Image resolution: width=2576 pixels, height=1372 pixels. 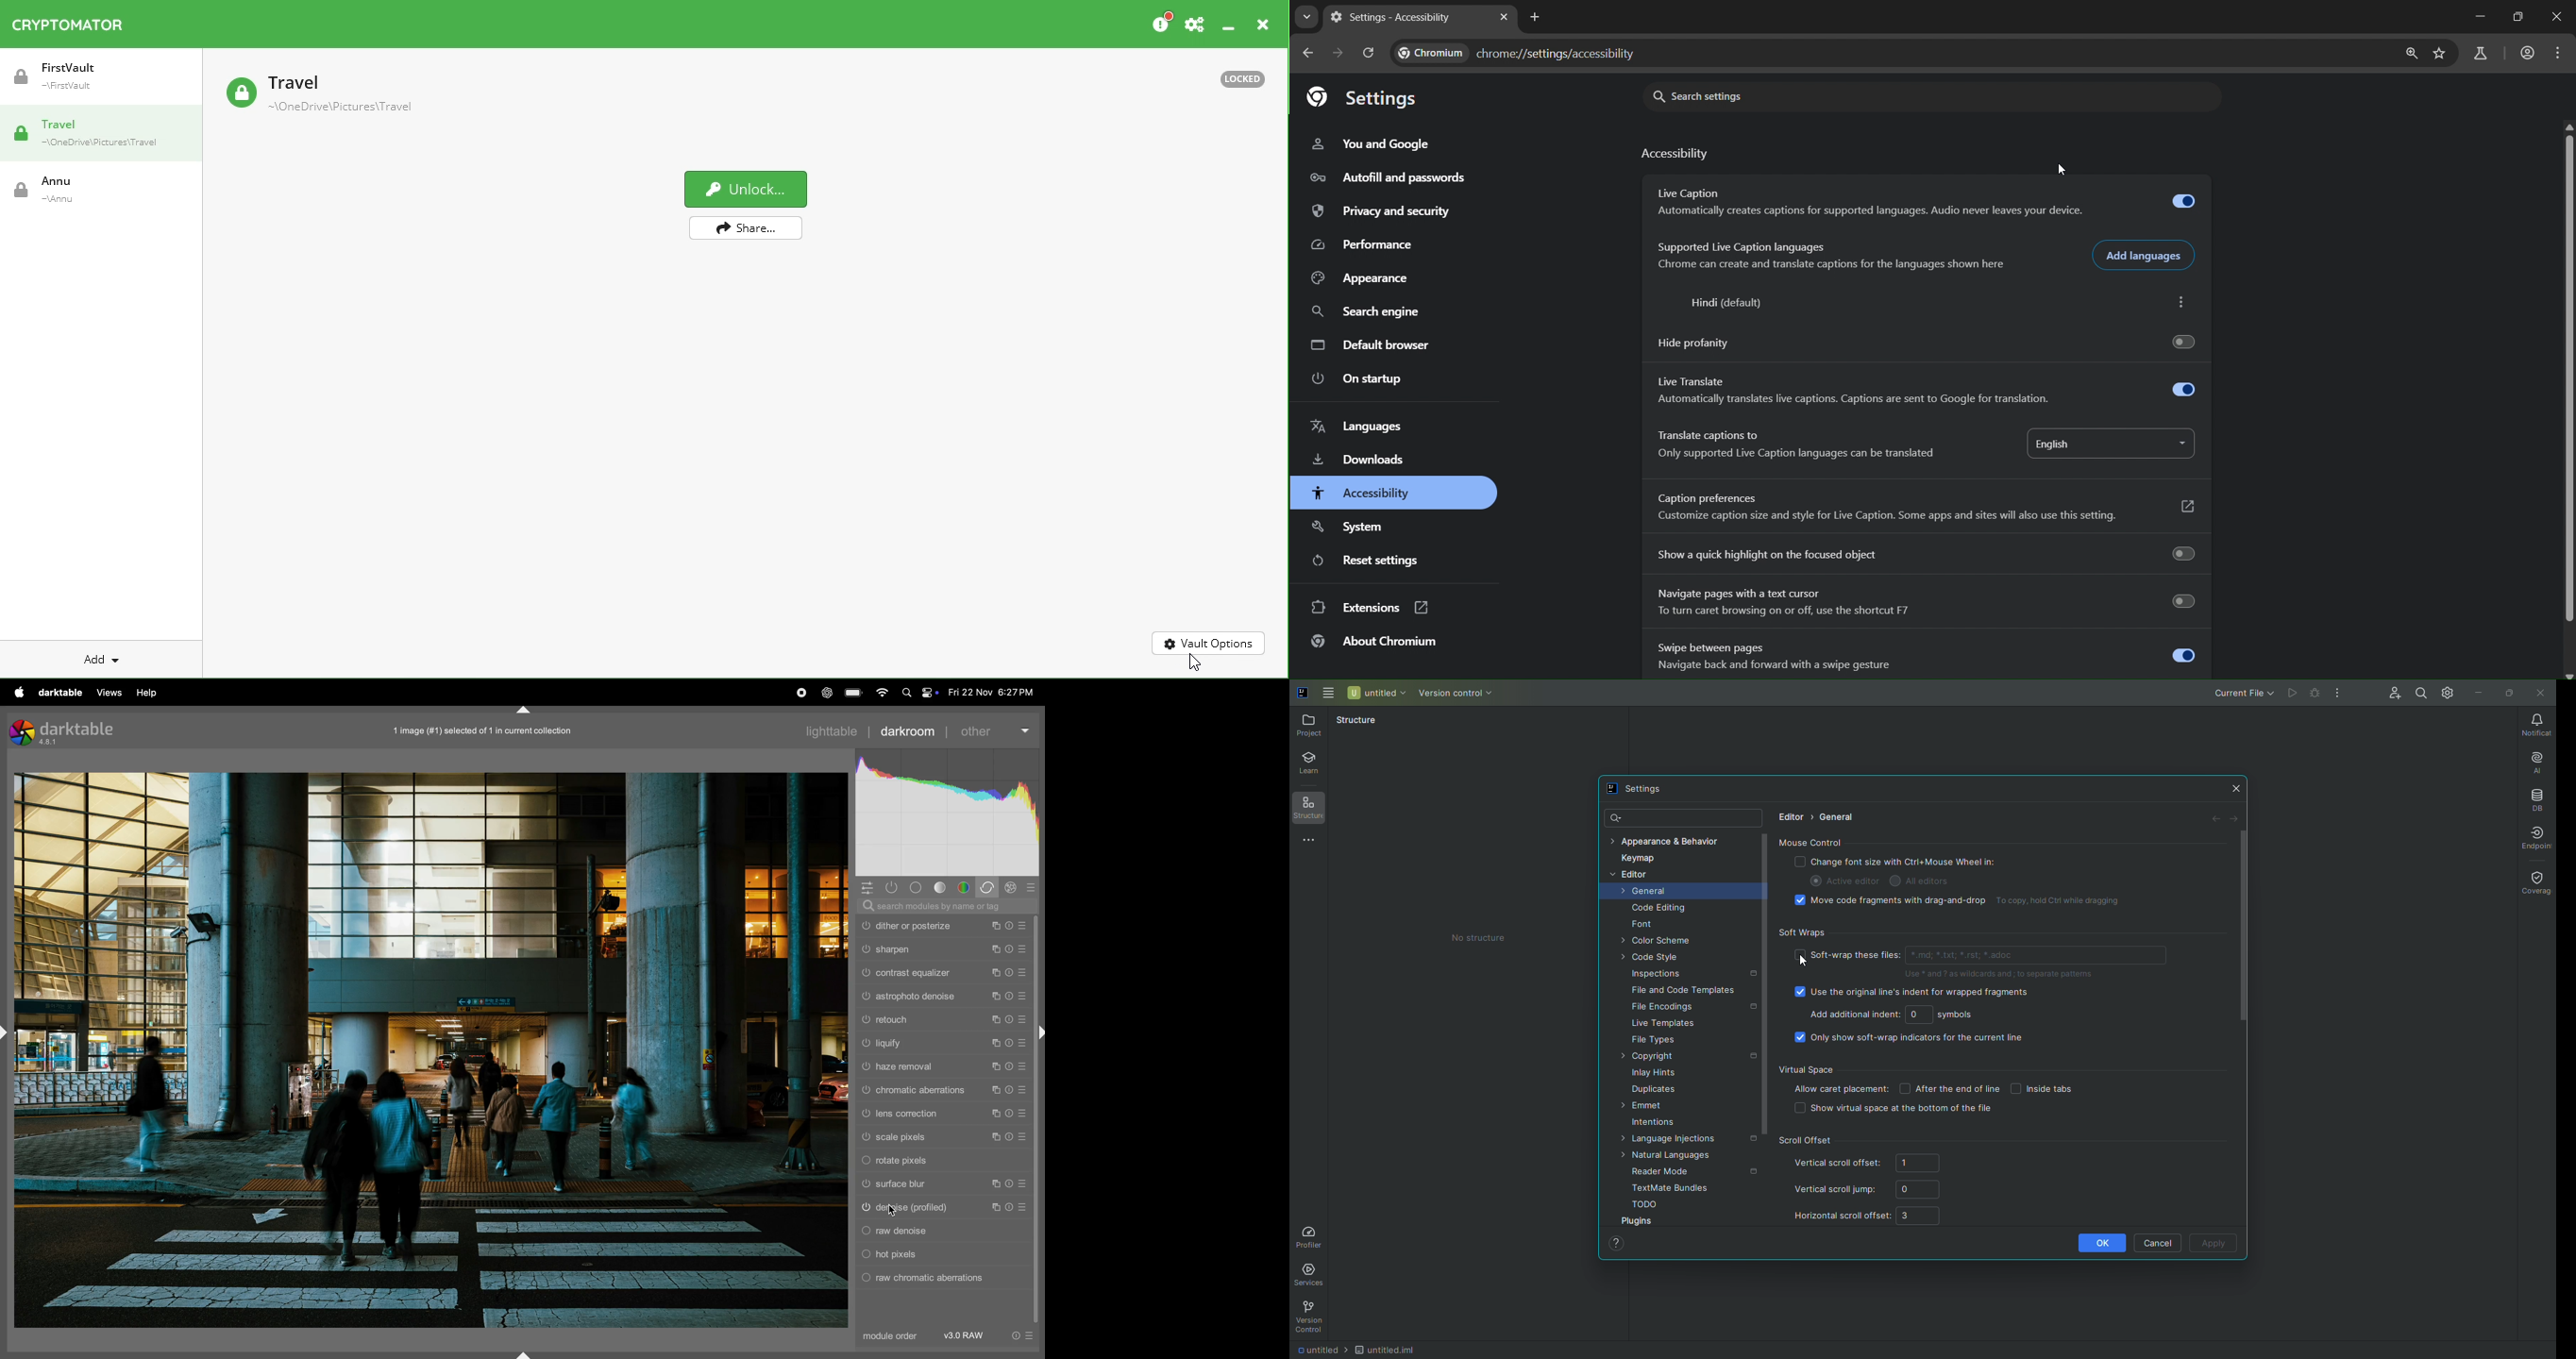 What do you see at coordinates (1775, 97) in the screenshot?
I see `search settings` at bounding box center [1775, 97].